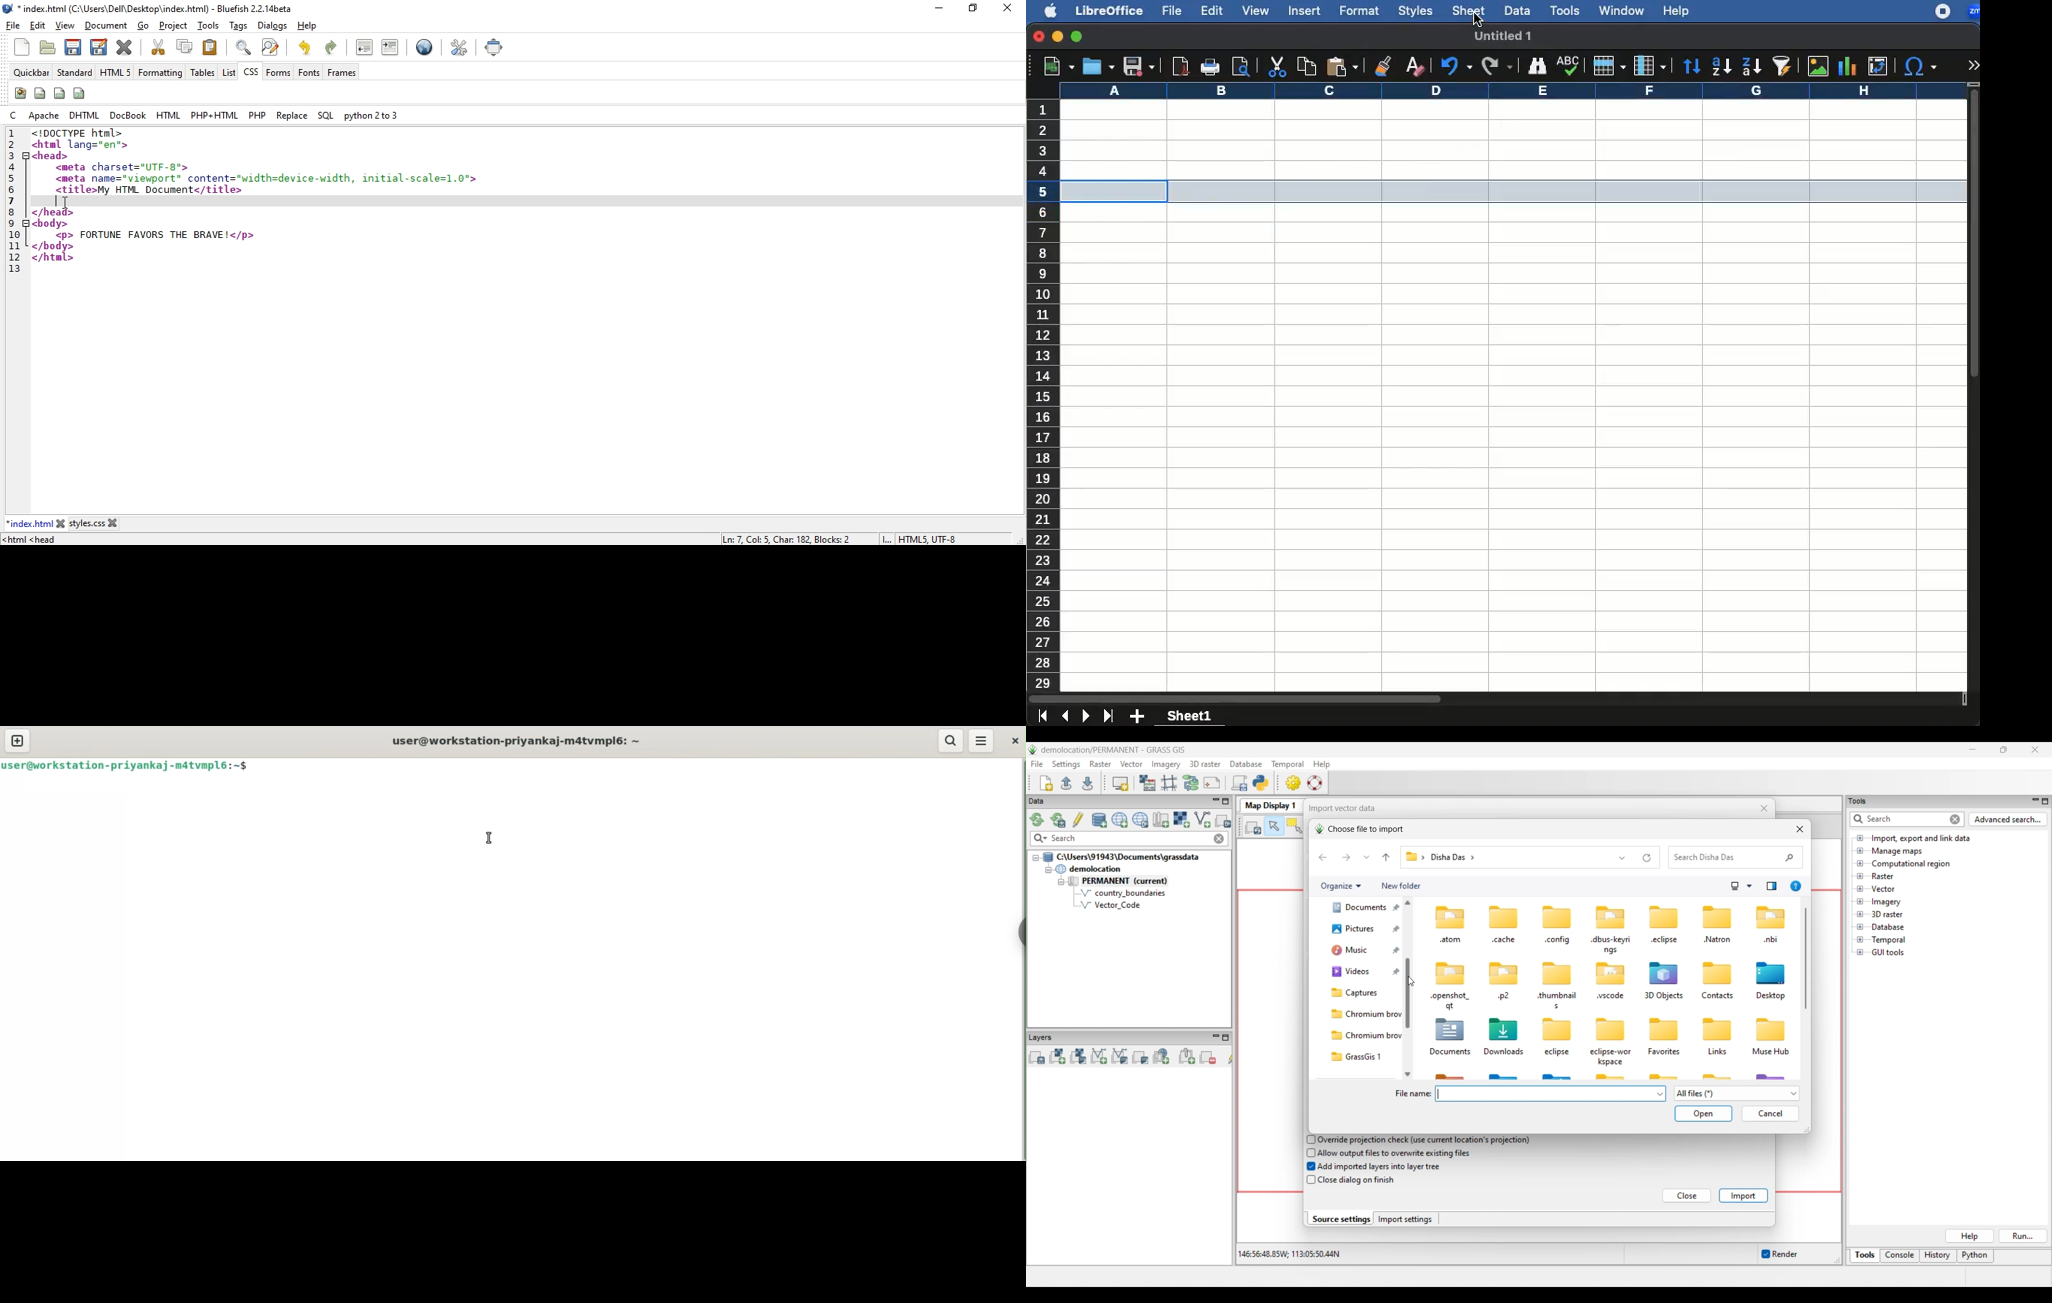 This screenshot has width=2072, height=1316. Describe the element at coordinates (370, 115) in the screenshot. I see `python 2 to 3` at that location.